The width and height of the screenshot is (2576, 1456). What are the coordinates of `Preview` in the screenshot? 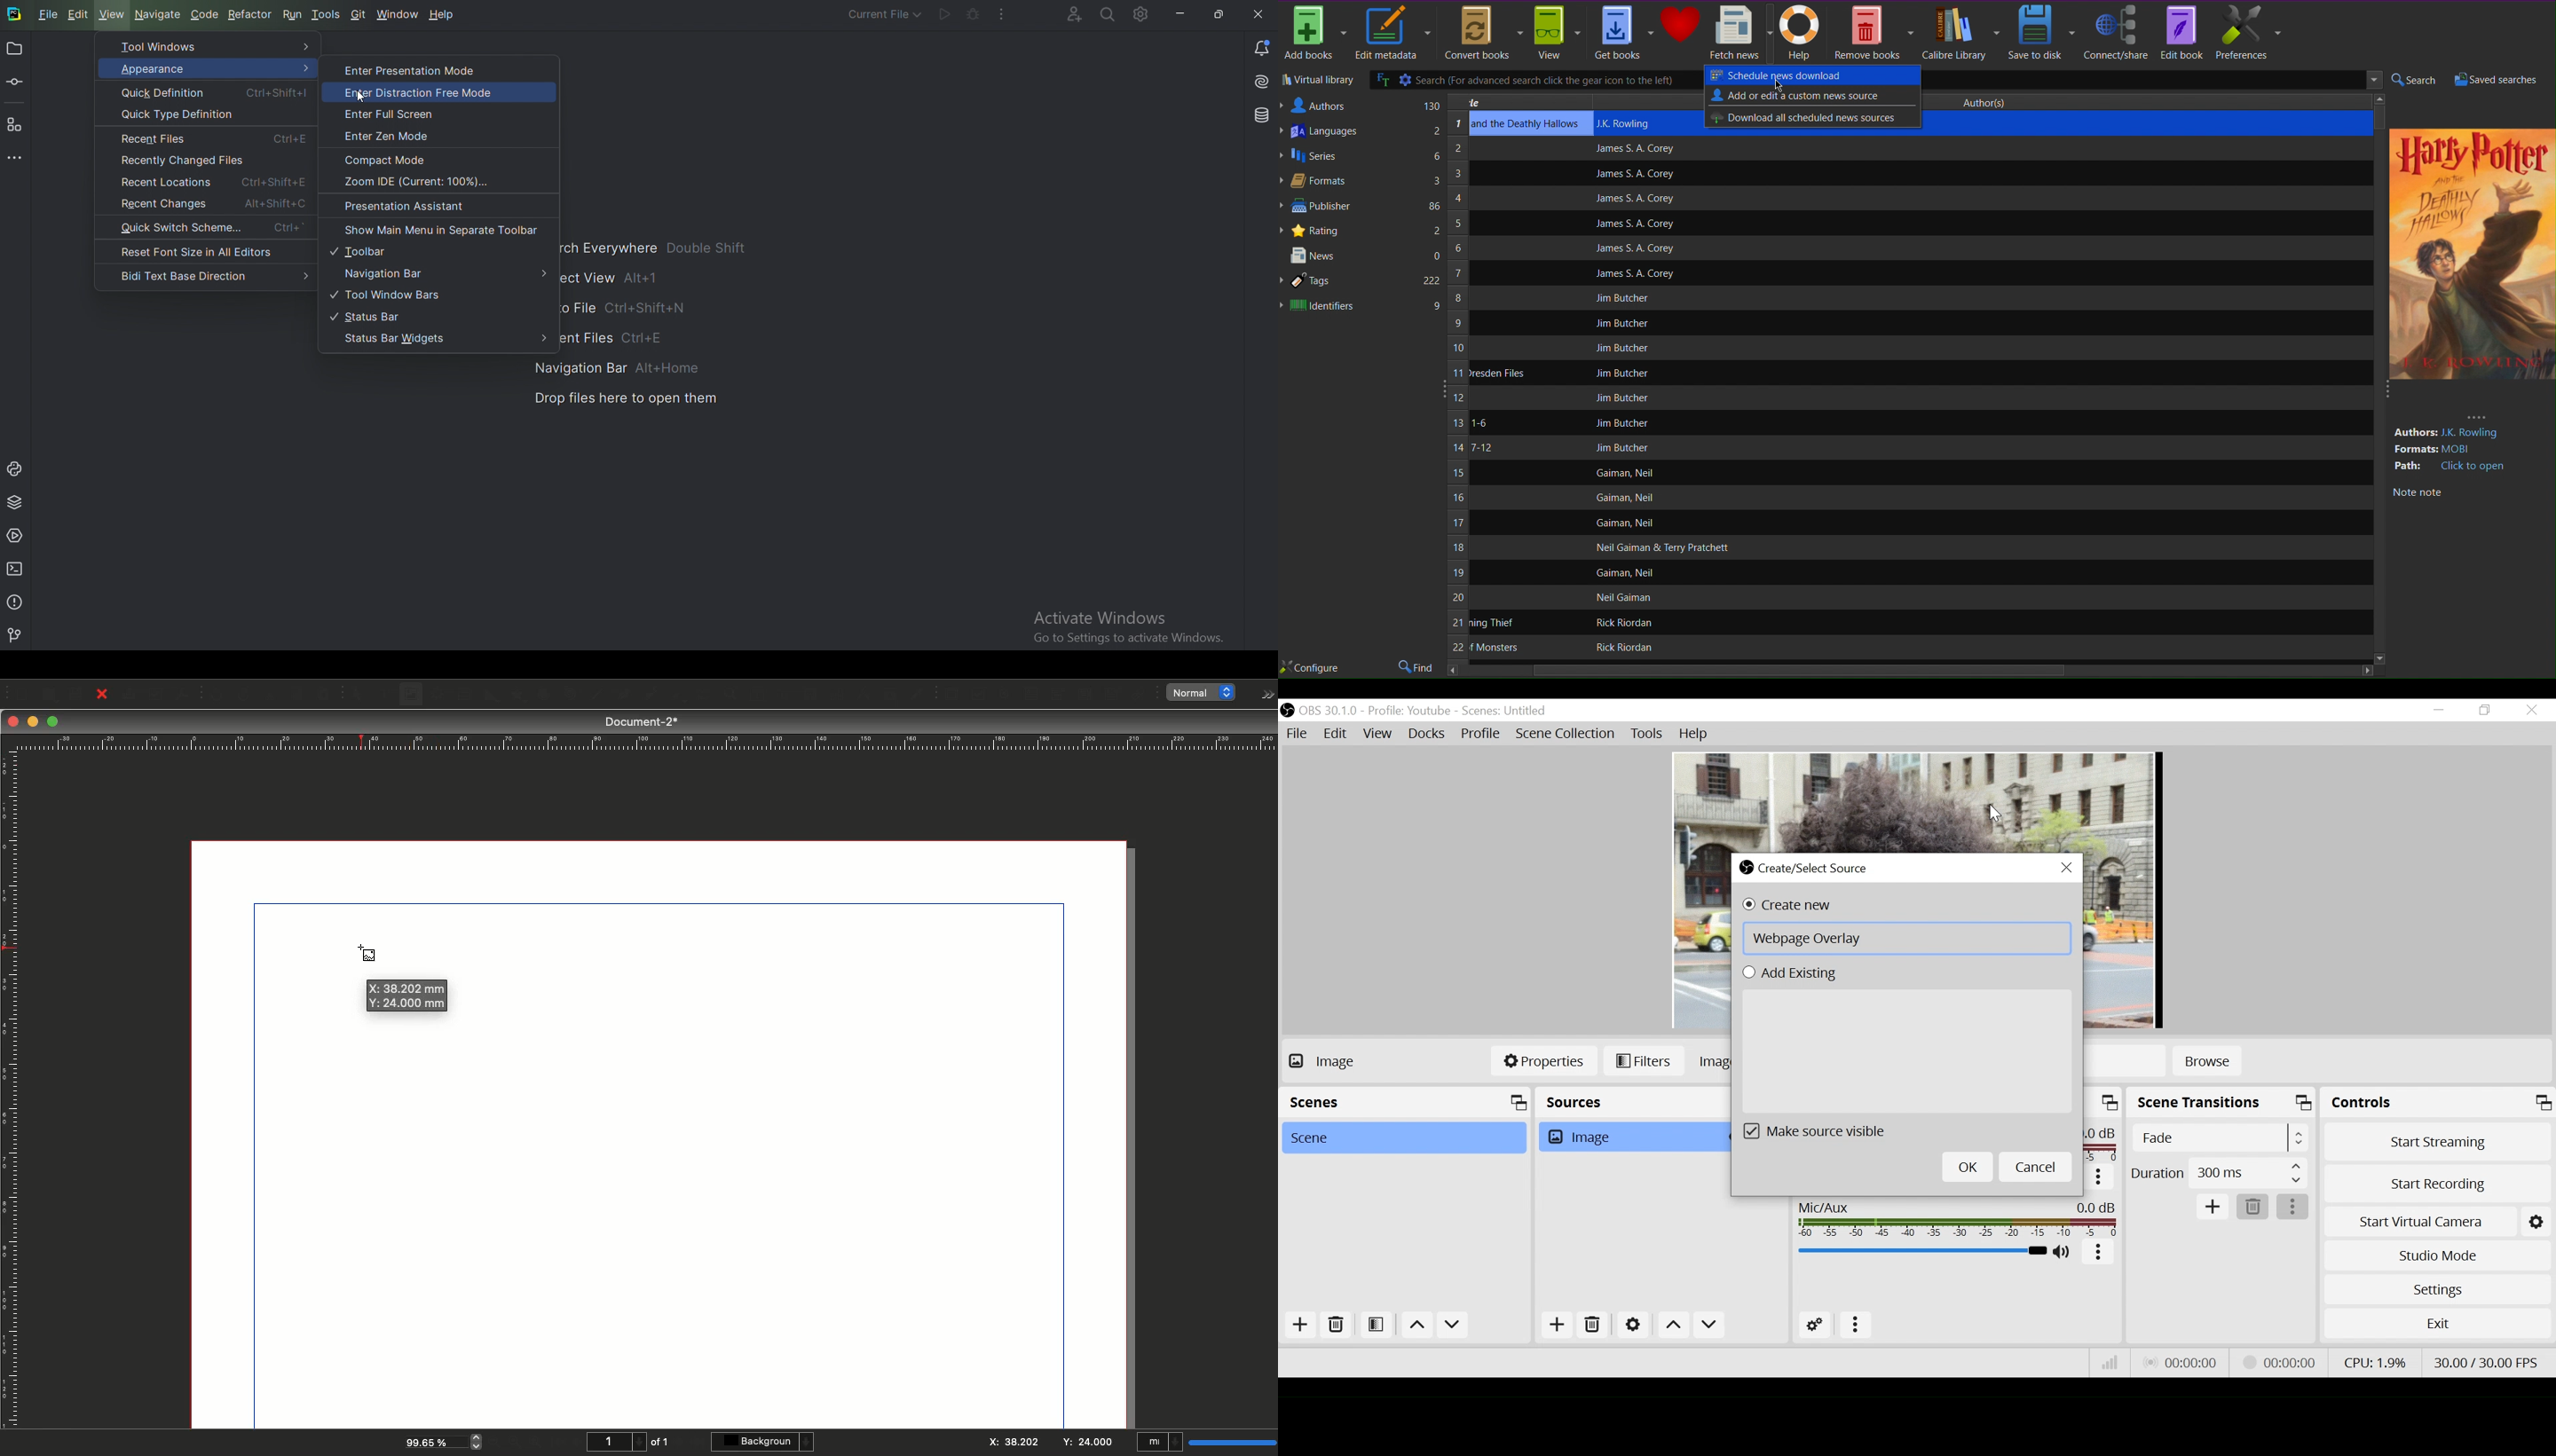 It's located at (1915, 795).